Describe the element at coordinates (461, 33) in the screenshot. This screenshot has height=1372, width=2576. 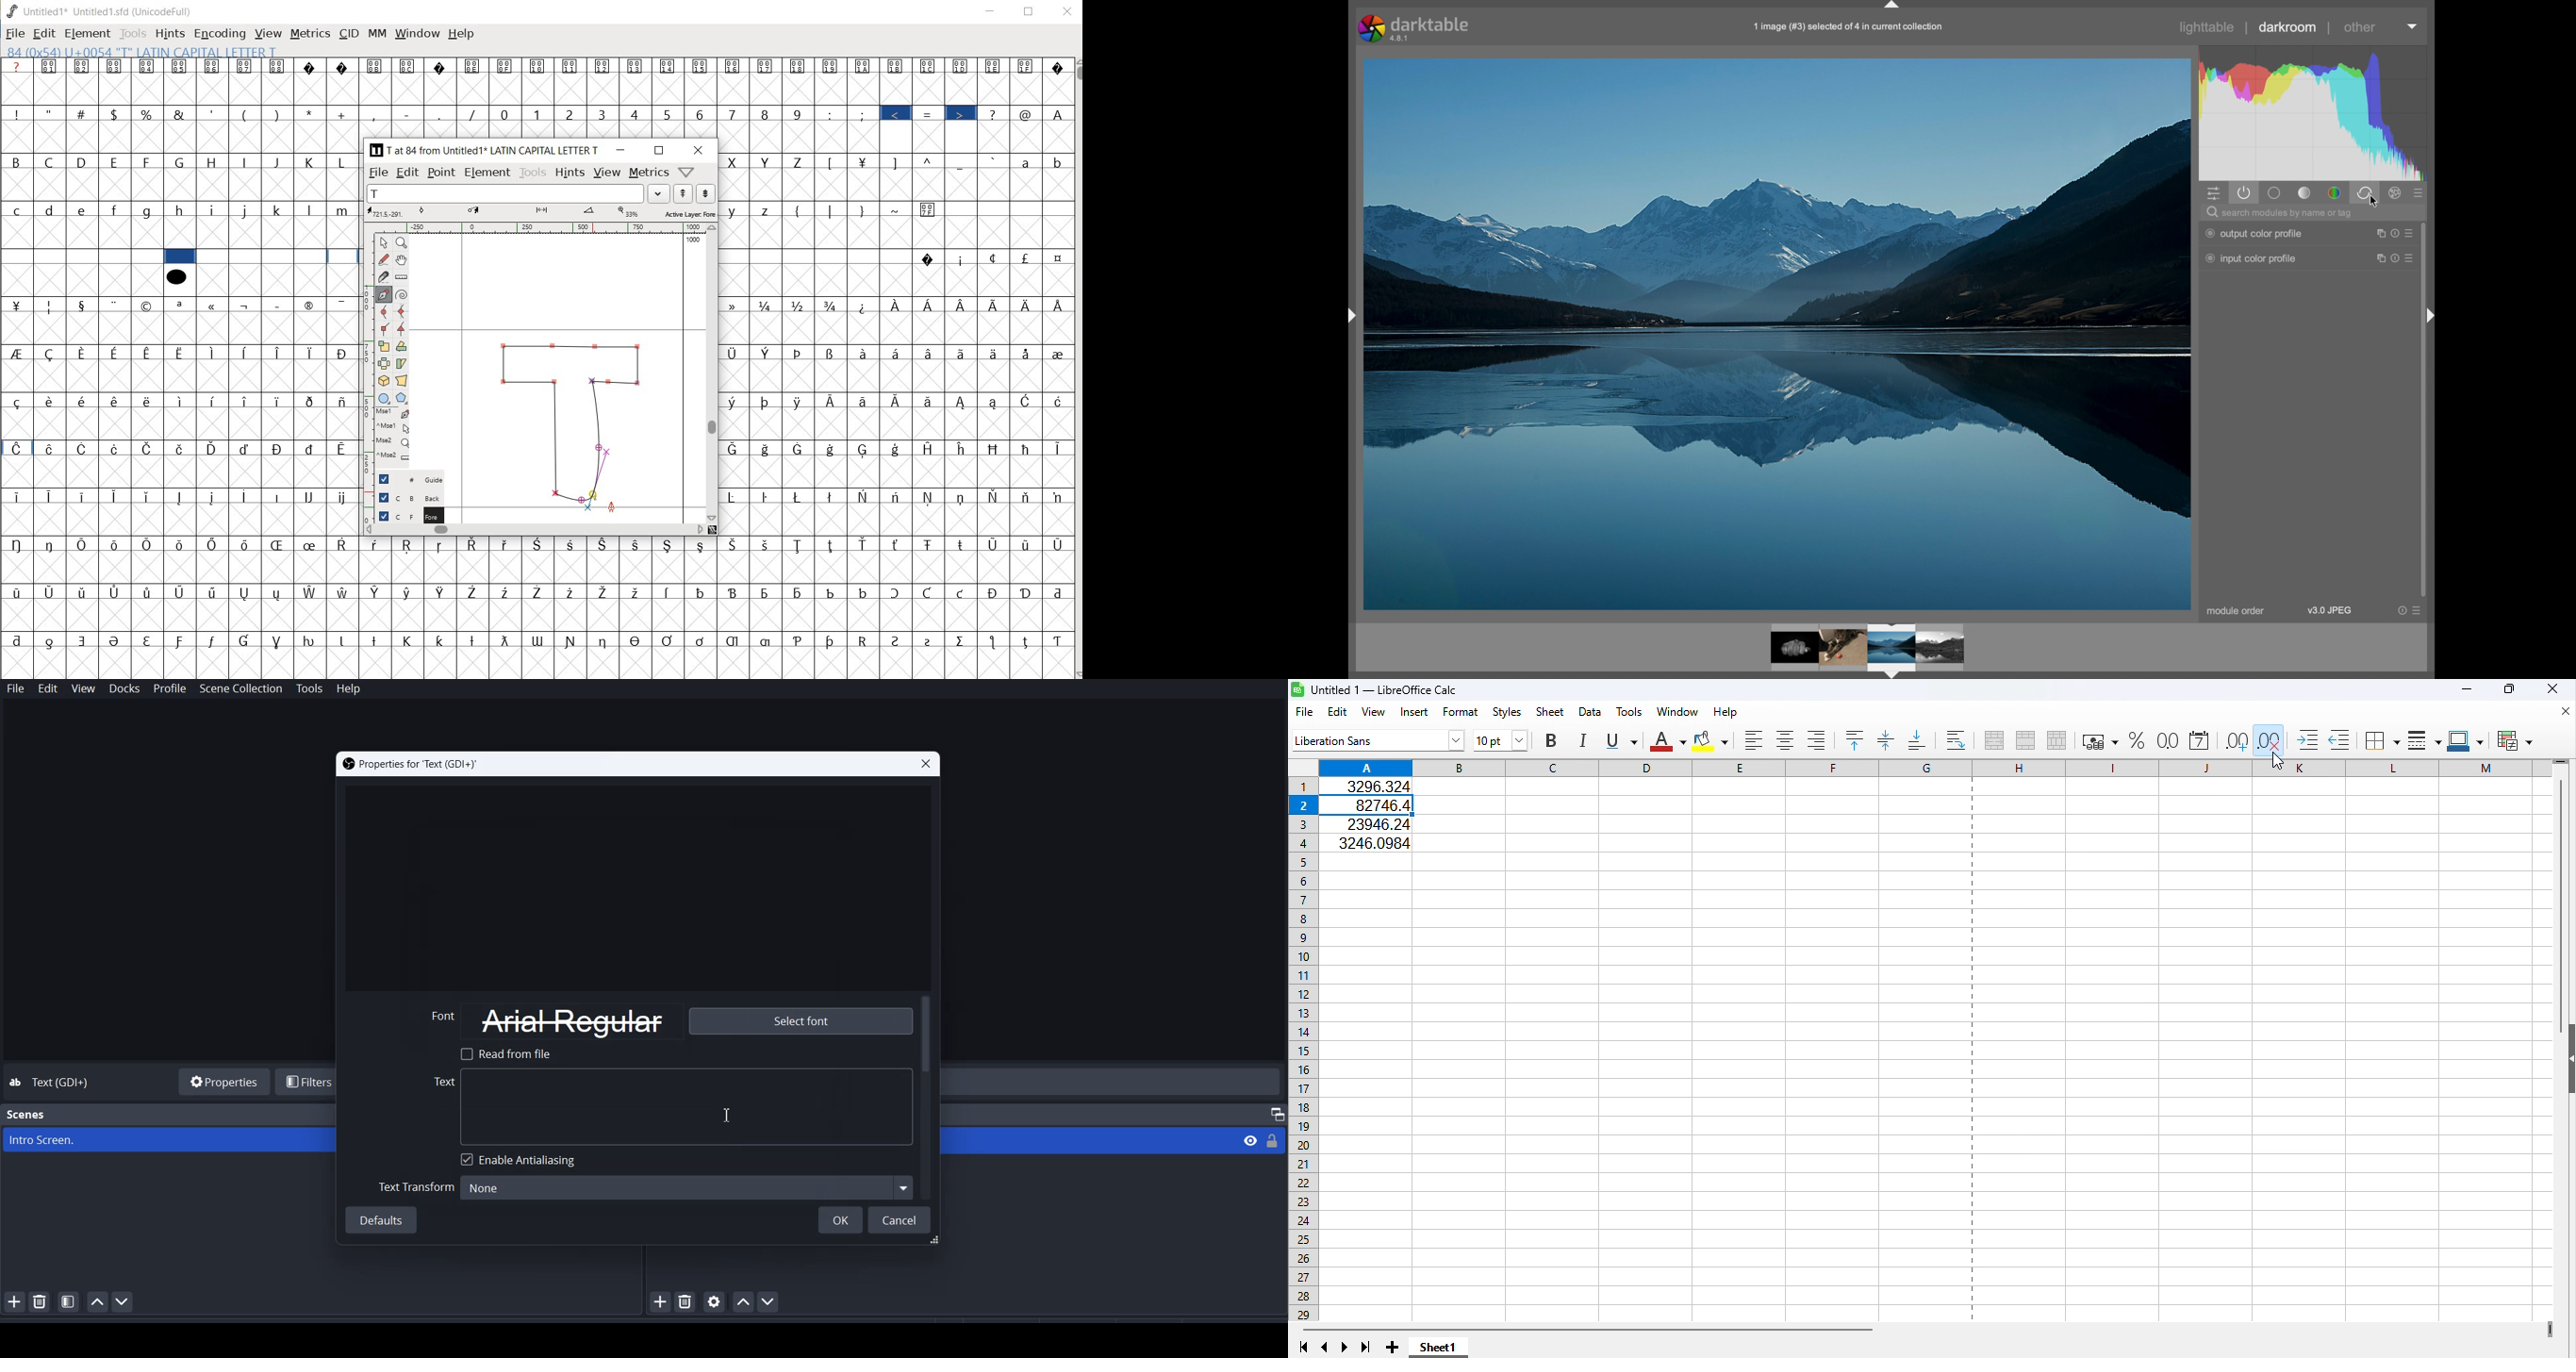
I see `help` at that location.